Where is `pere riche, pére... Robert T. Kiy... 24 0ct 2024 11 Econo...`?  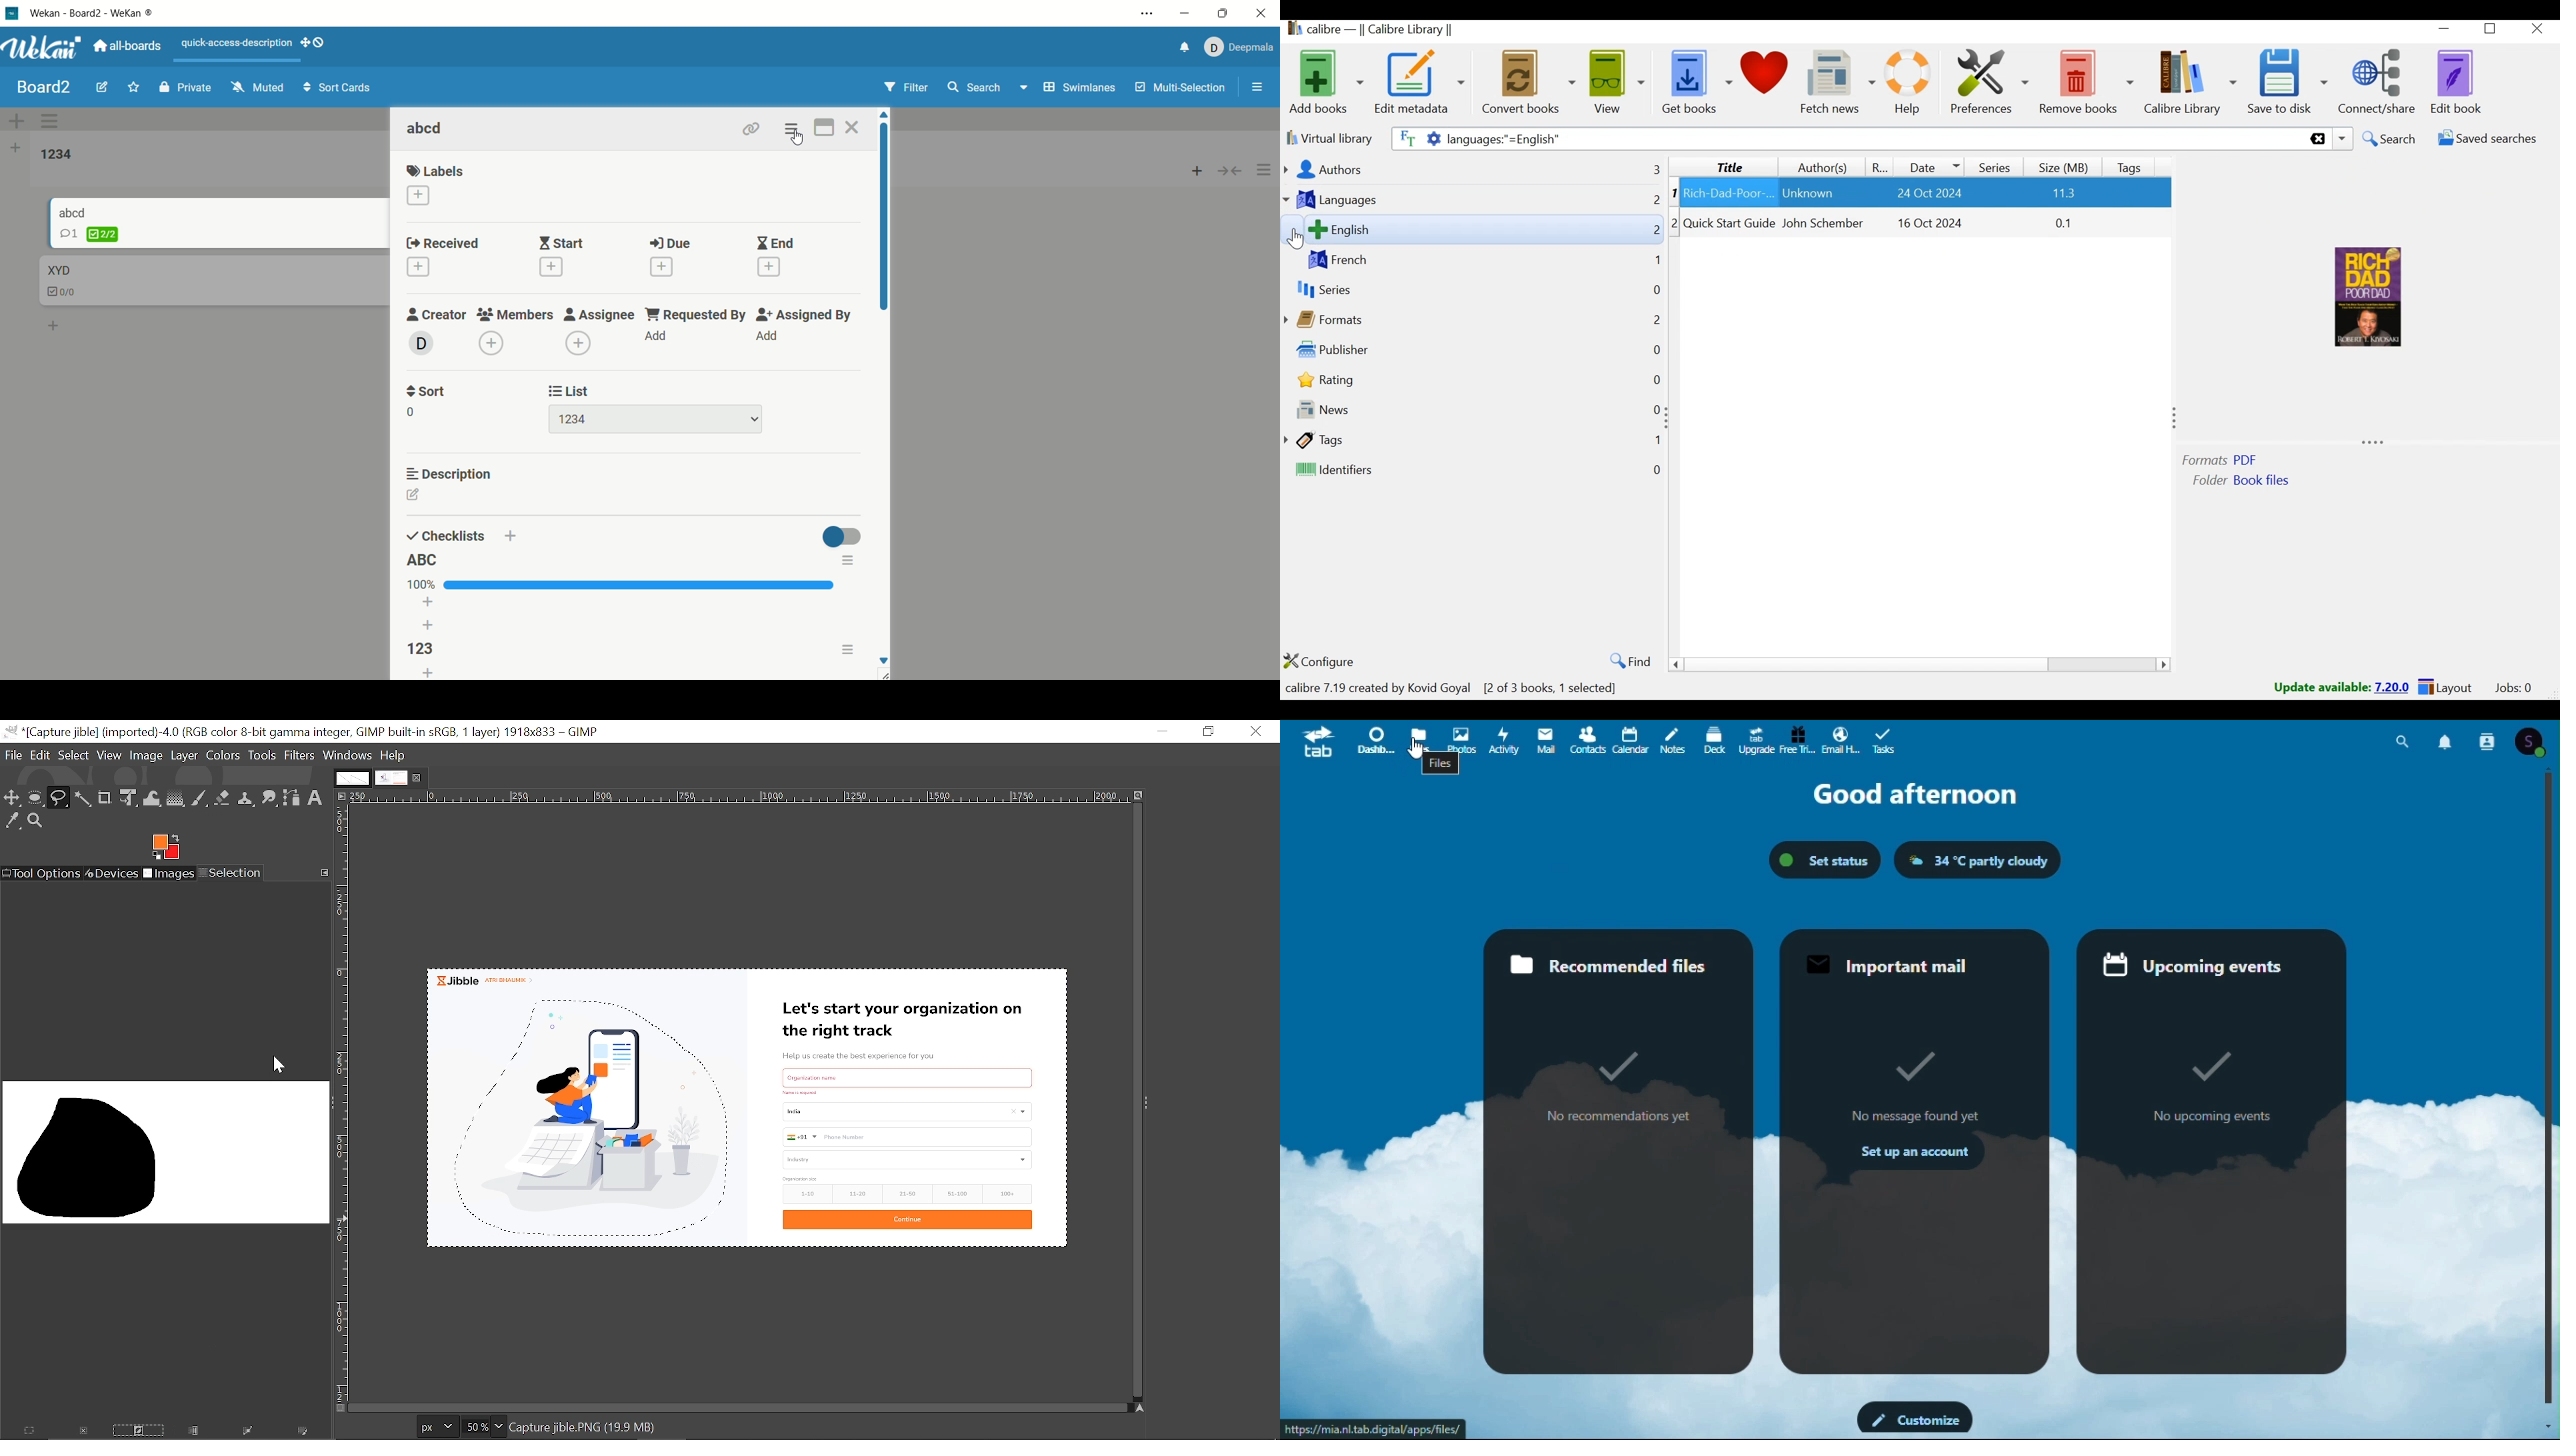 pere riche, pére... Robert T. Kiy... 24 0ct 2024 11 Econo... is located at coordinates (1926, 193).